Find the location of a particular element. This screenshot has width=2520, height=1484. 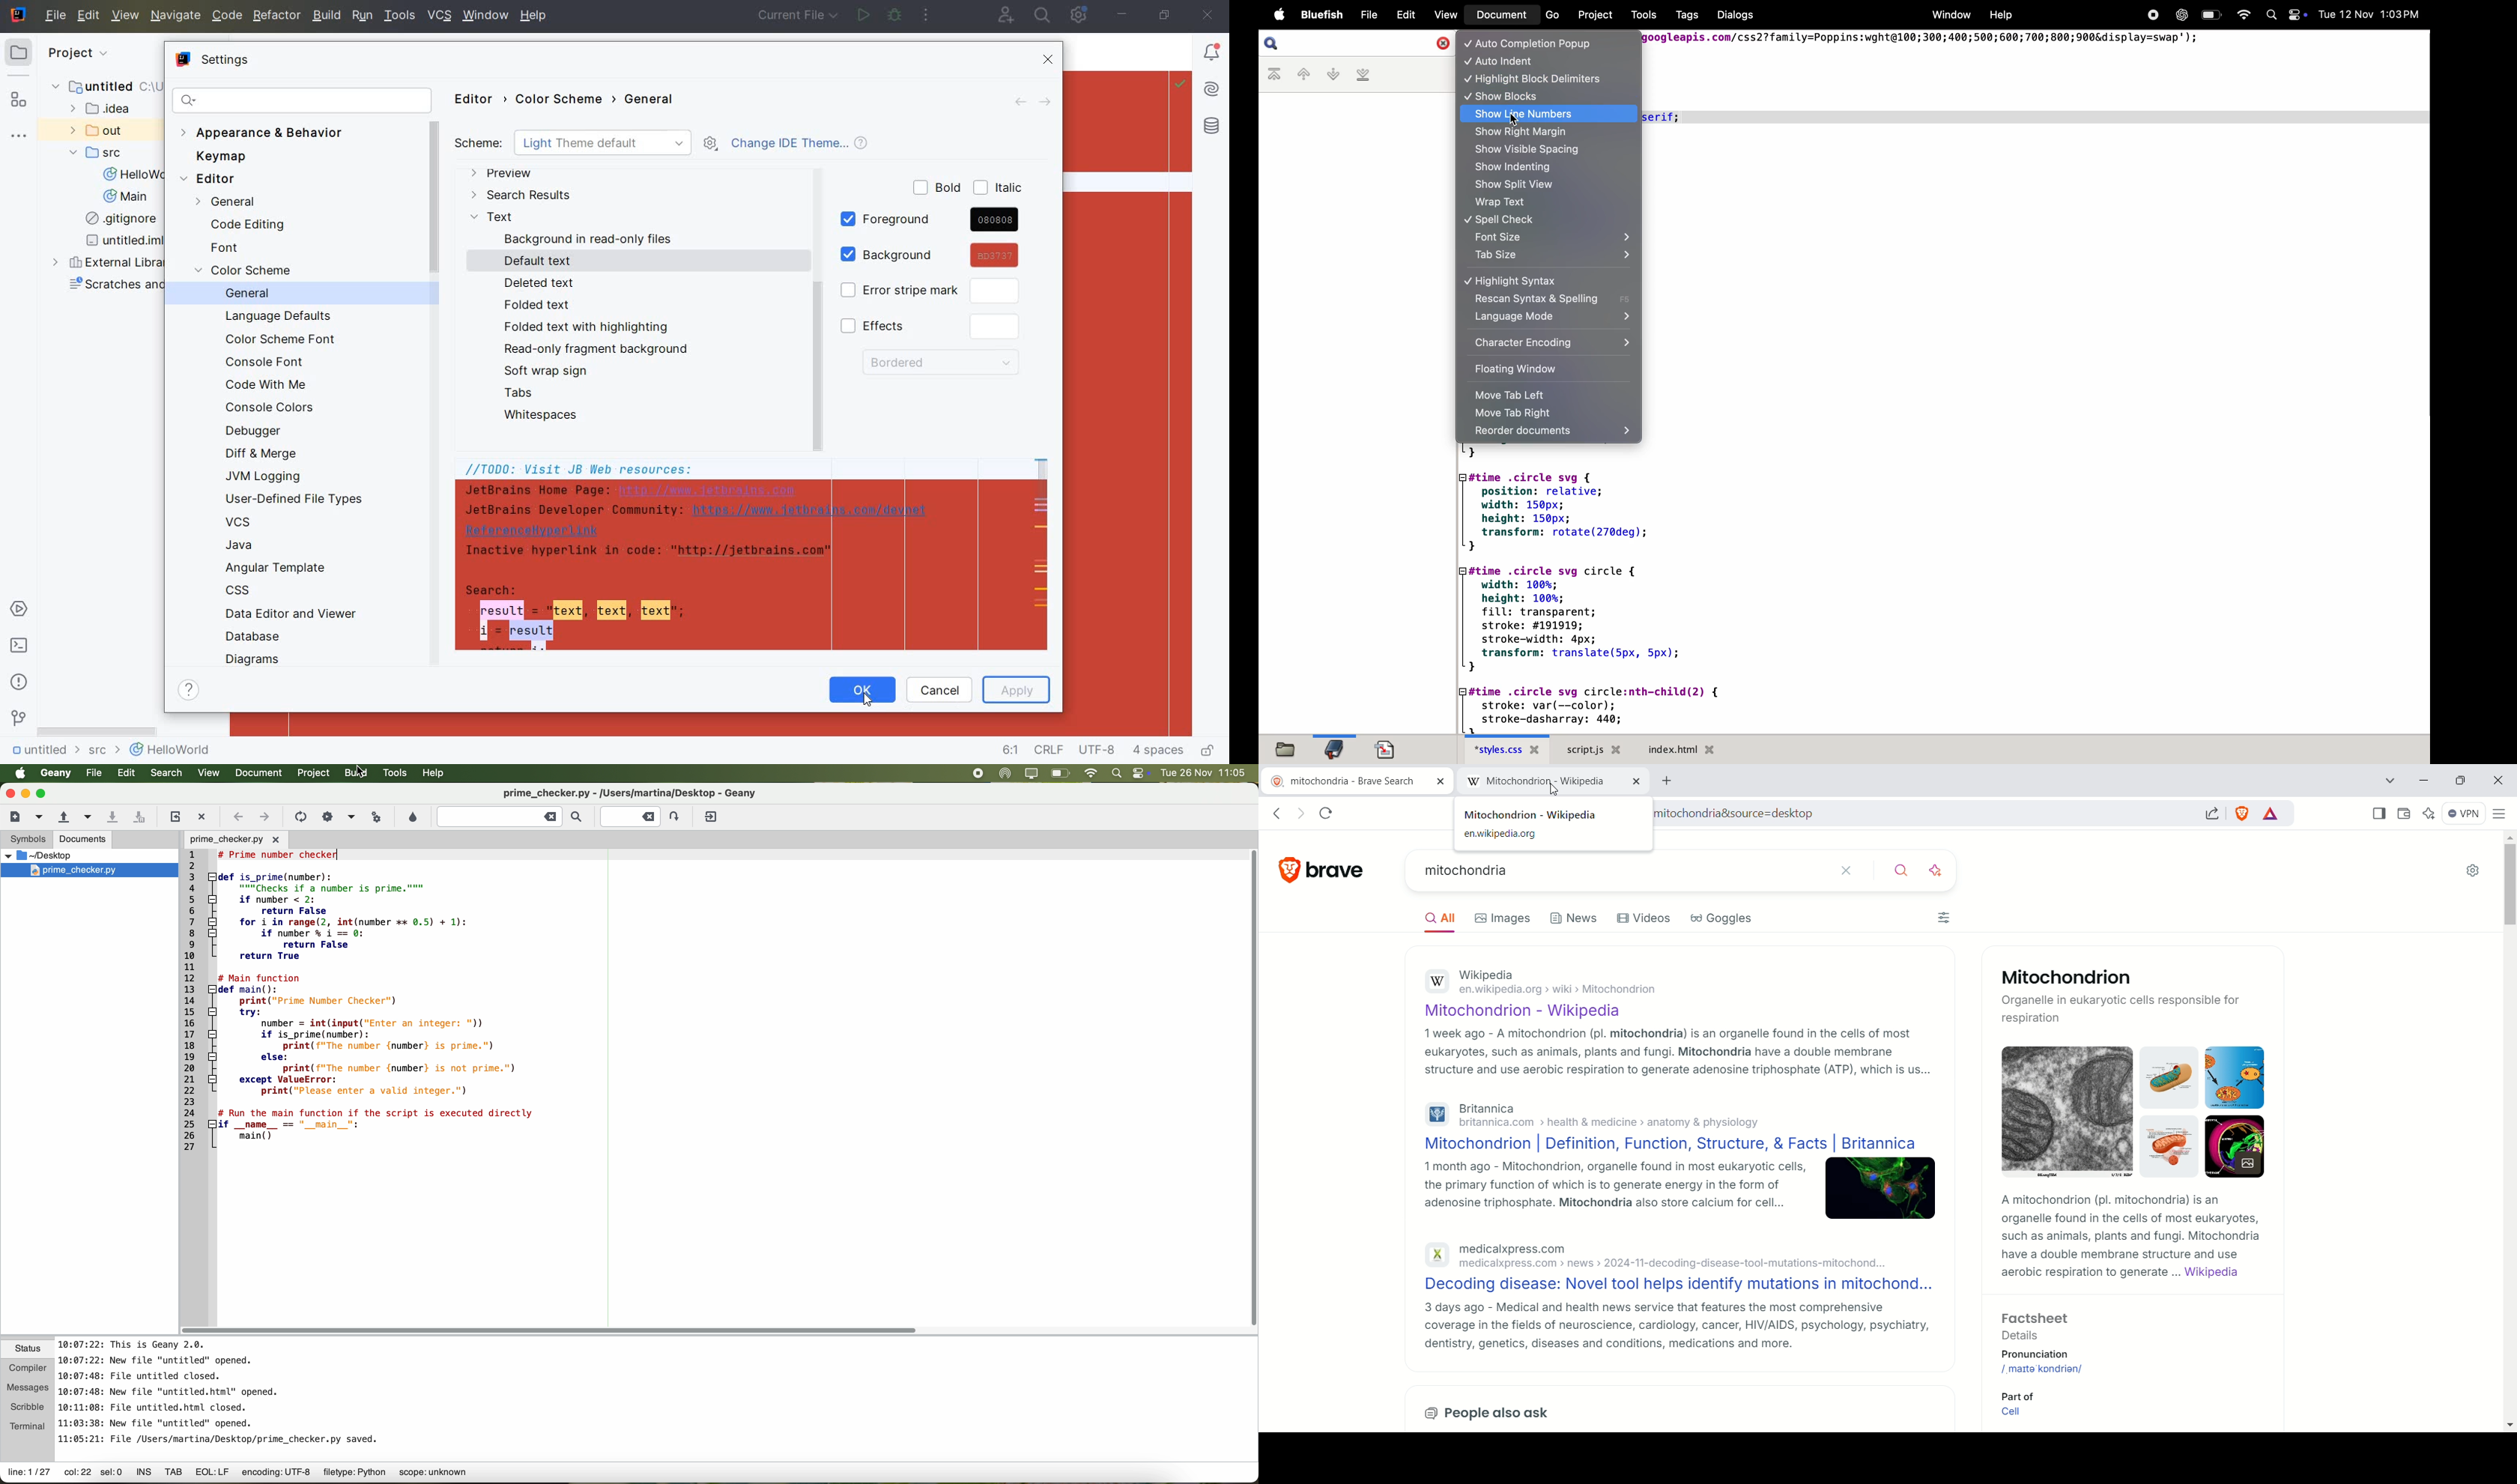

tab size is located at coordinates (1550, 258).